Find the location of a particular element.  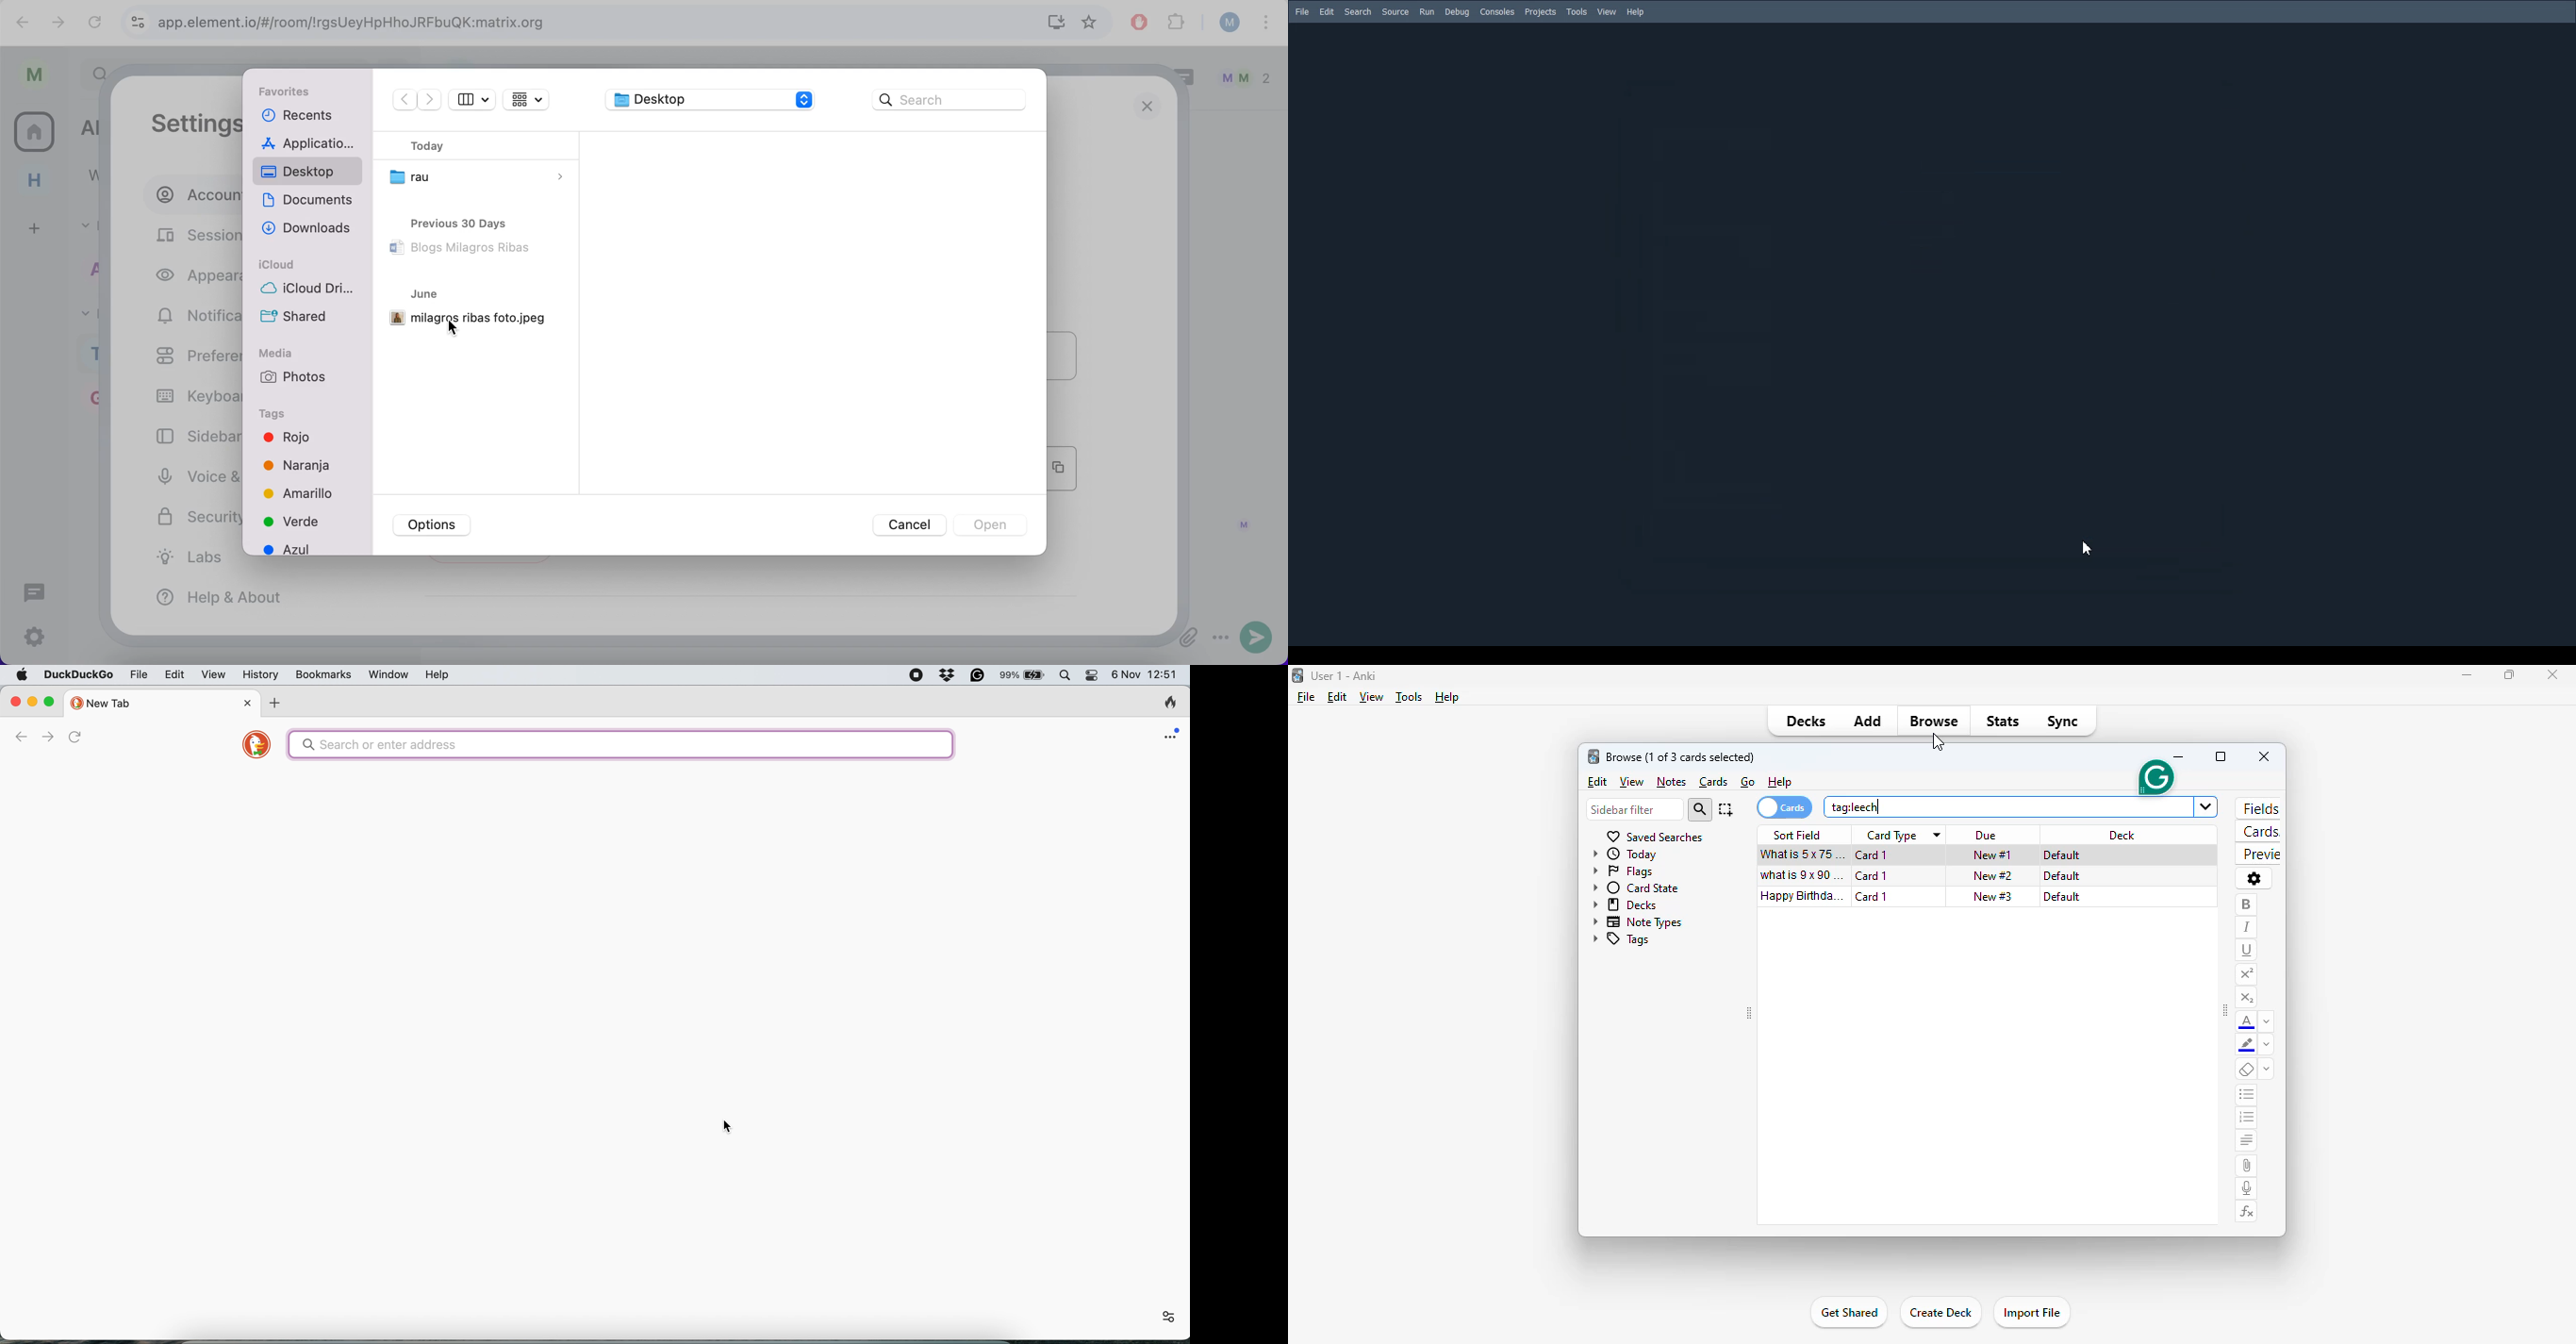

card 2 is located at coordinates (1874, 897).